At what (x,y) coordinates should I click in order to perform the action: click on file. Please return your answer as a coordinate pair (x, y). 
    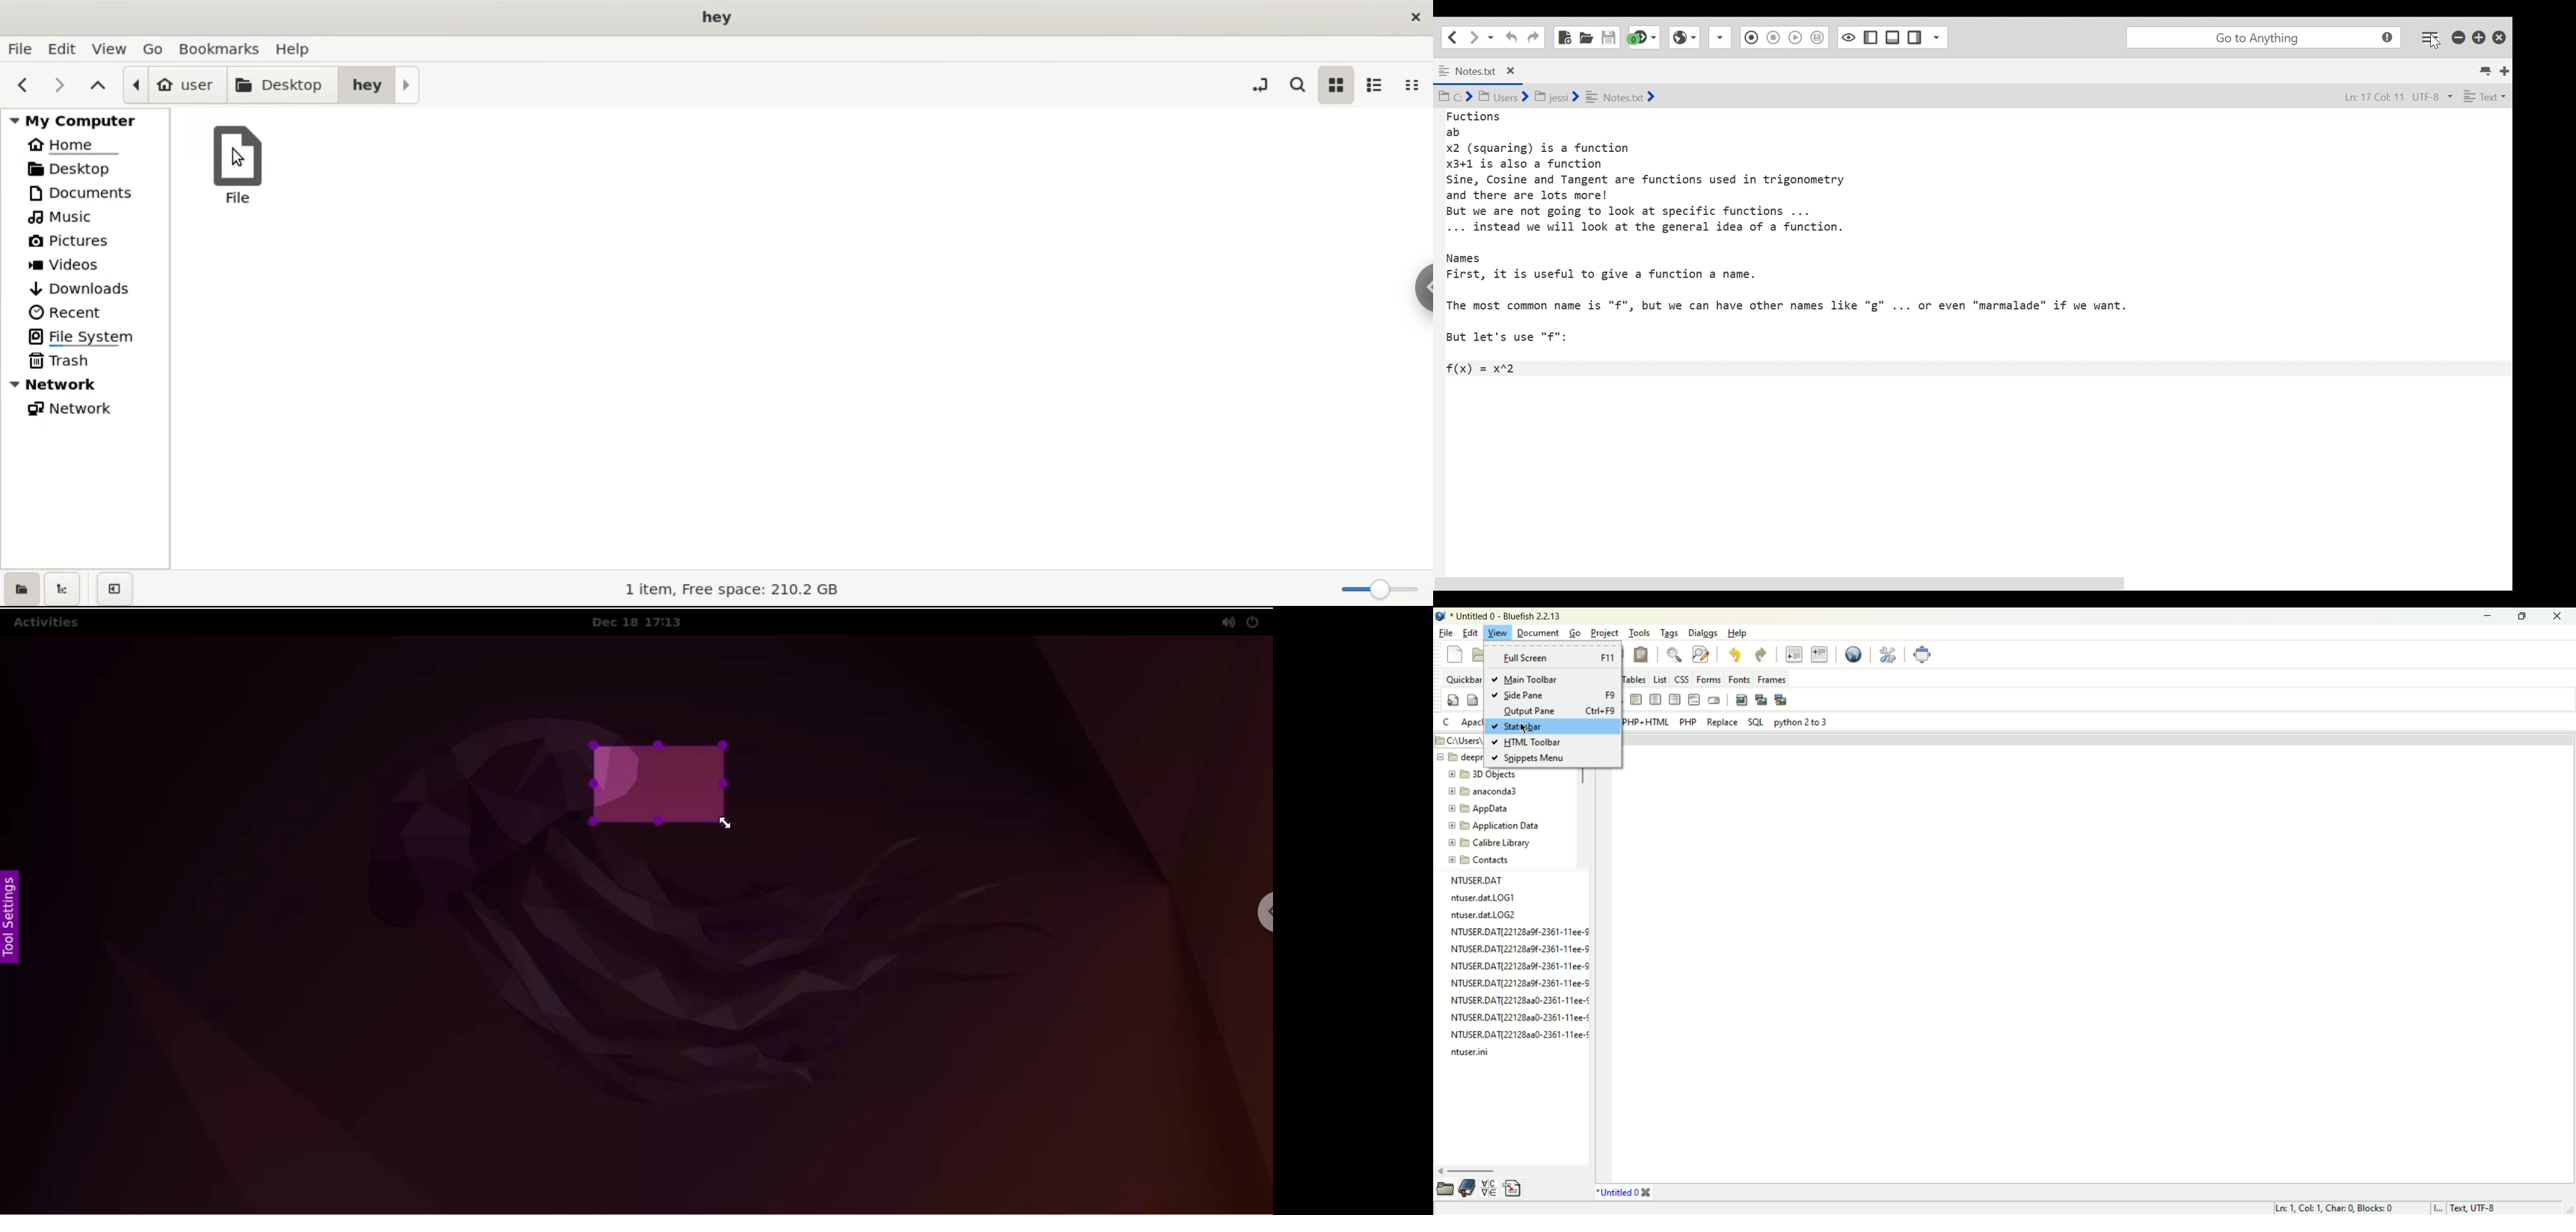
    Looking at the image, I should click on (1445, 634).